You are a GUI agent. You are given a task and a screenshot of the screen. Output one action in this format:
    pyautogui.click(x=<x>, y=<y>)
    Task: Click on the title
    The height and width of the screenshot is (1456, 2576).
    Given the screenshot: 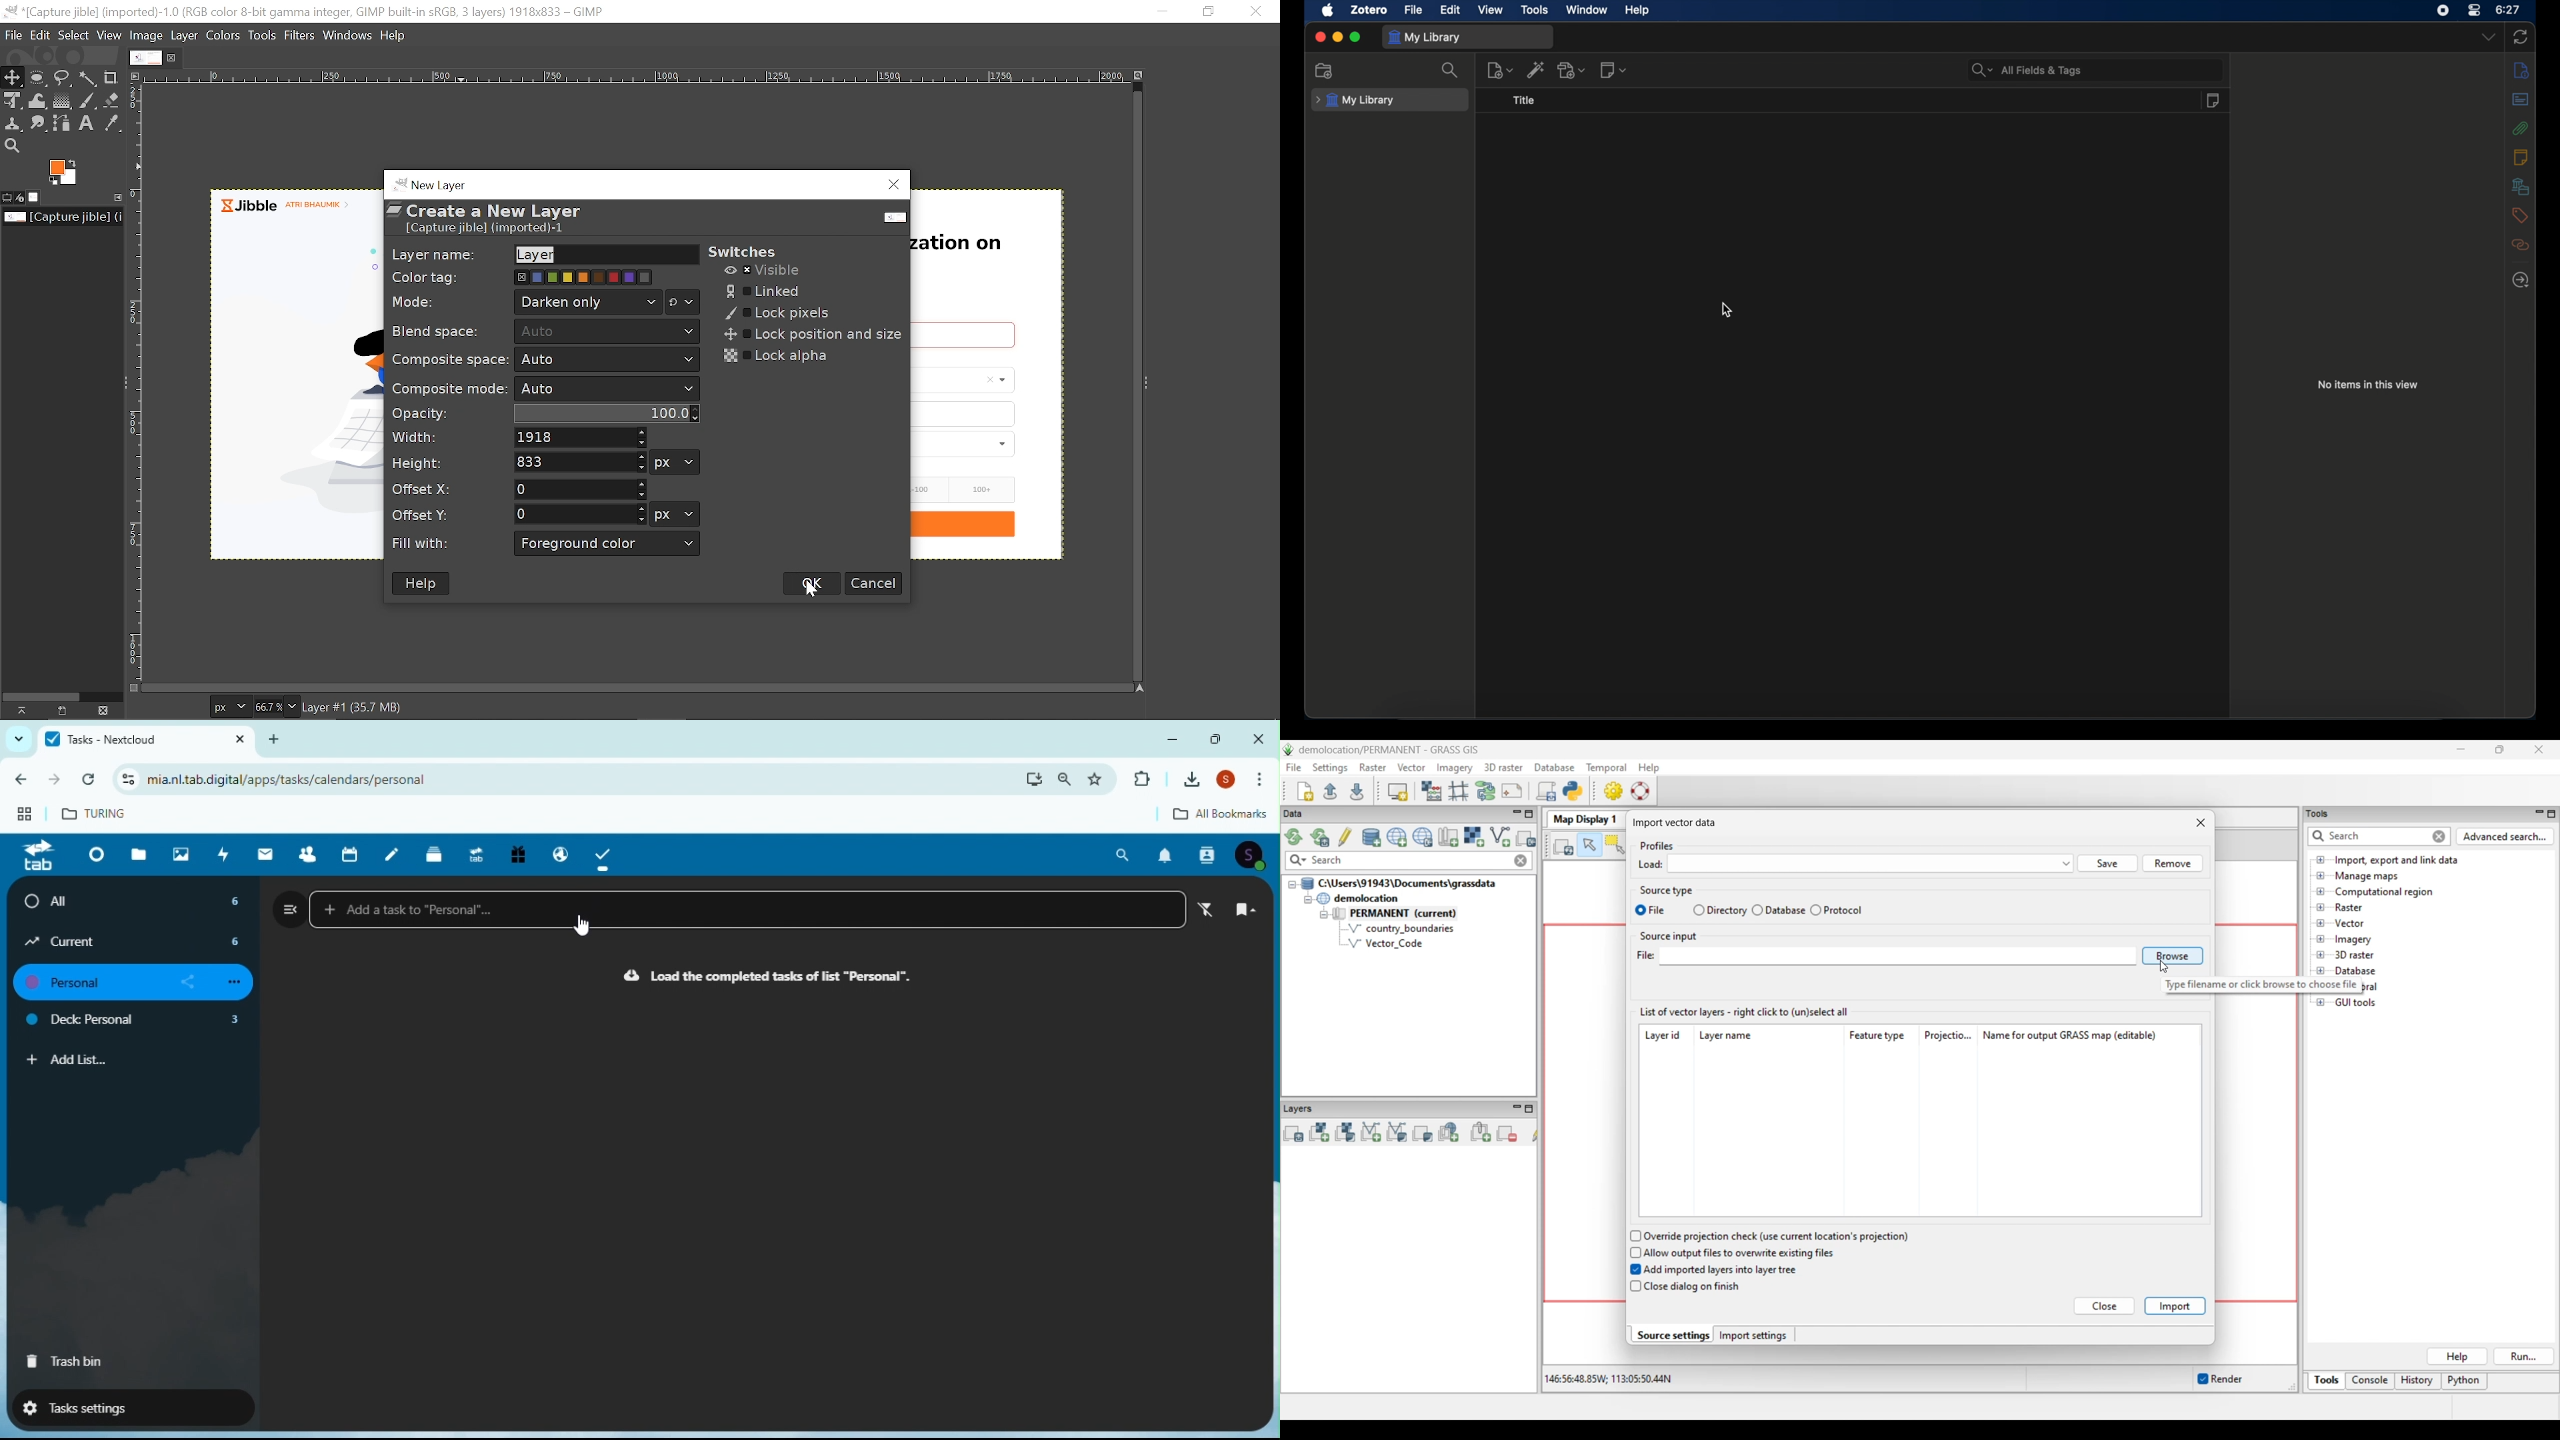 What is the action you would take?
    pyautogui.click(x=1525, y=101)
    